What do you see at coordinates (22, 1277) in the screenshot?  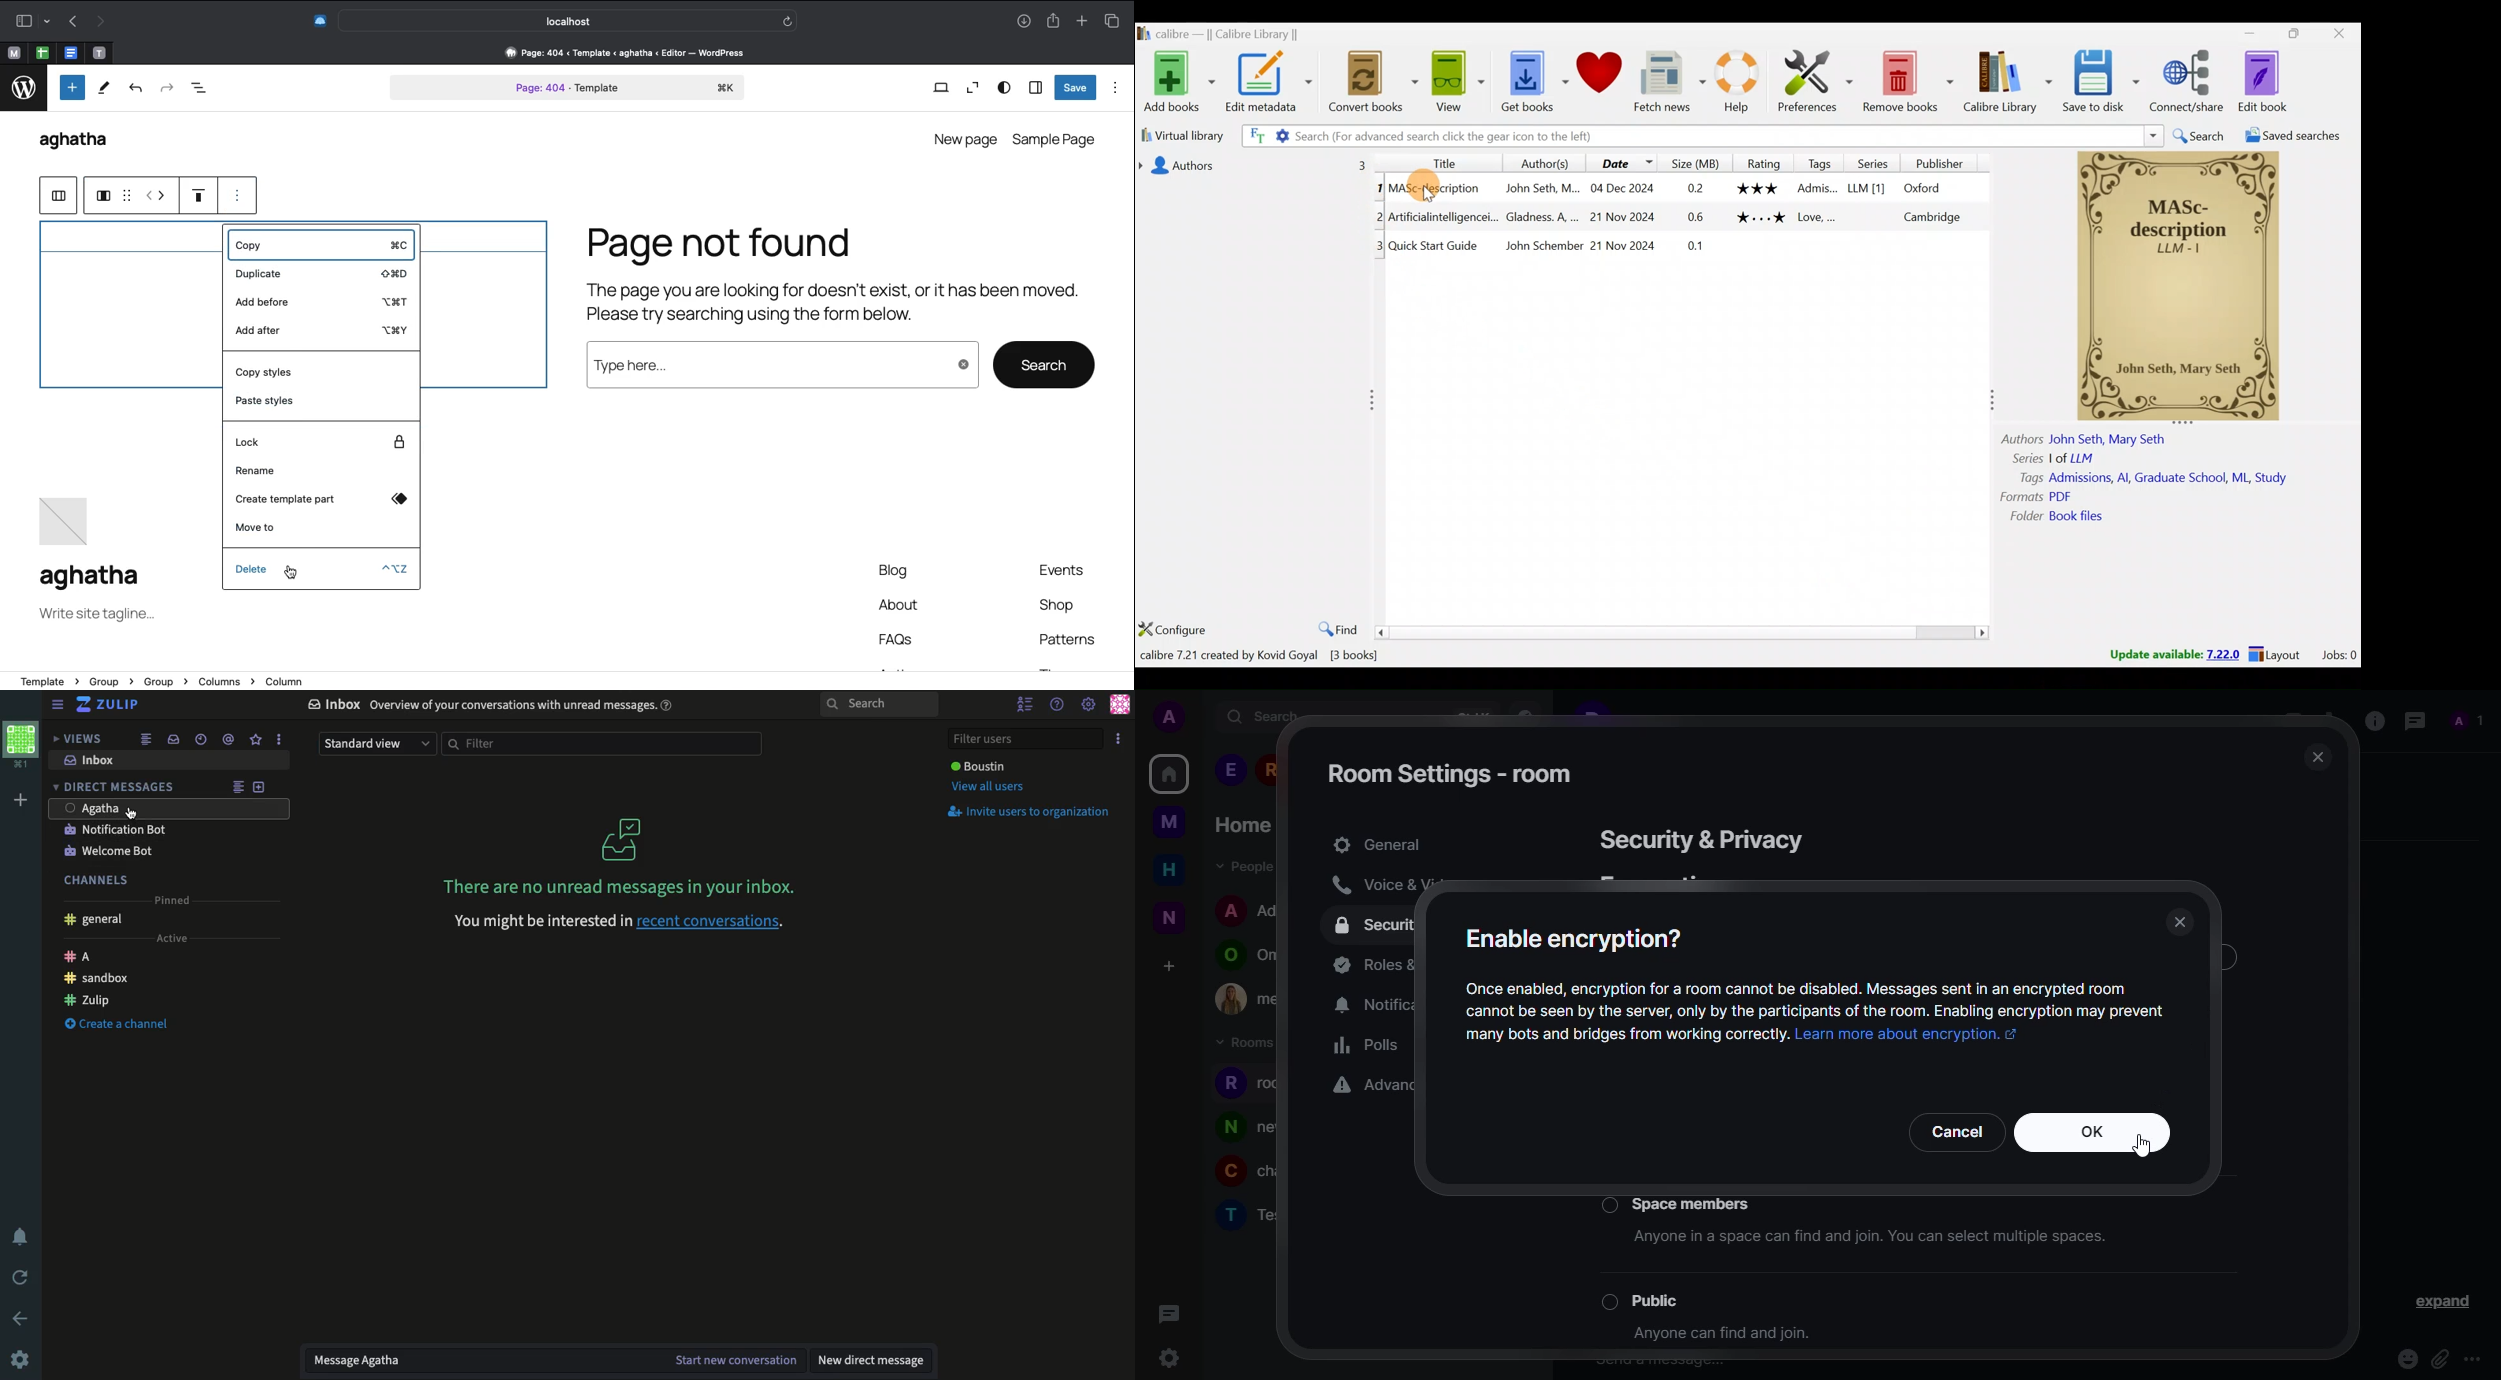 I see `Refresh` at bounding box center [22, 1277].